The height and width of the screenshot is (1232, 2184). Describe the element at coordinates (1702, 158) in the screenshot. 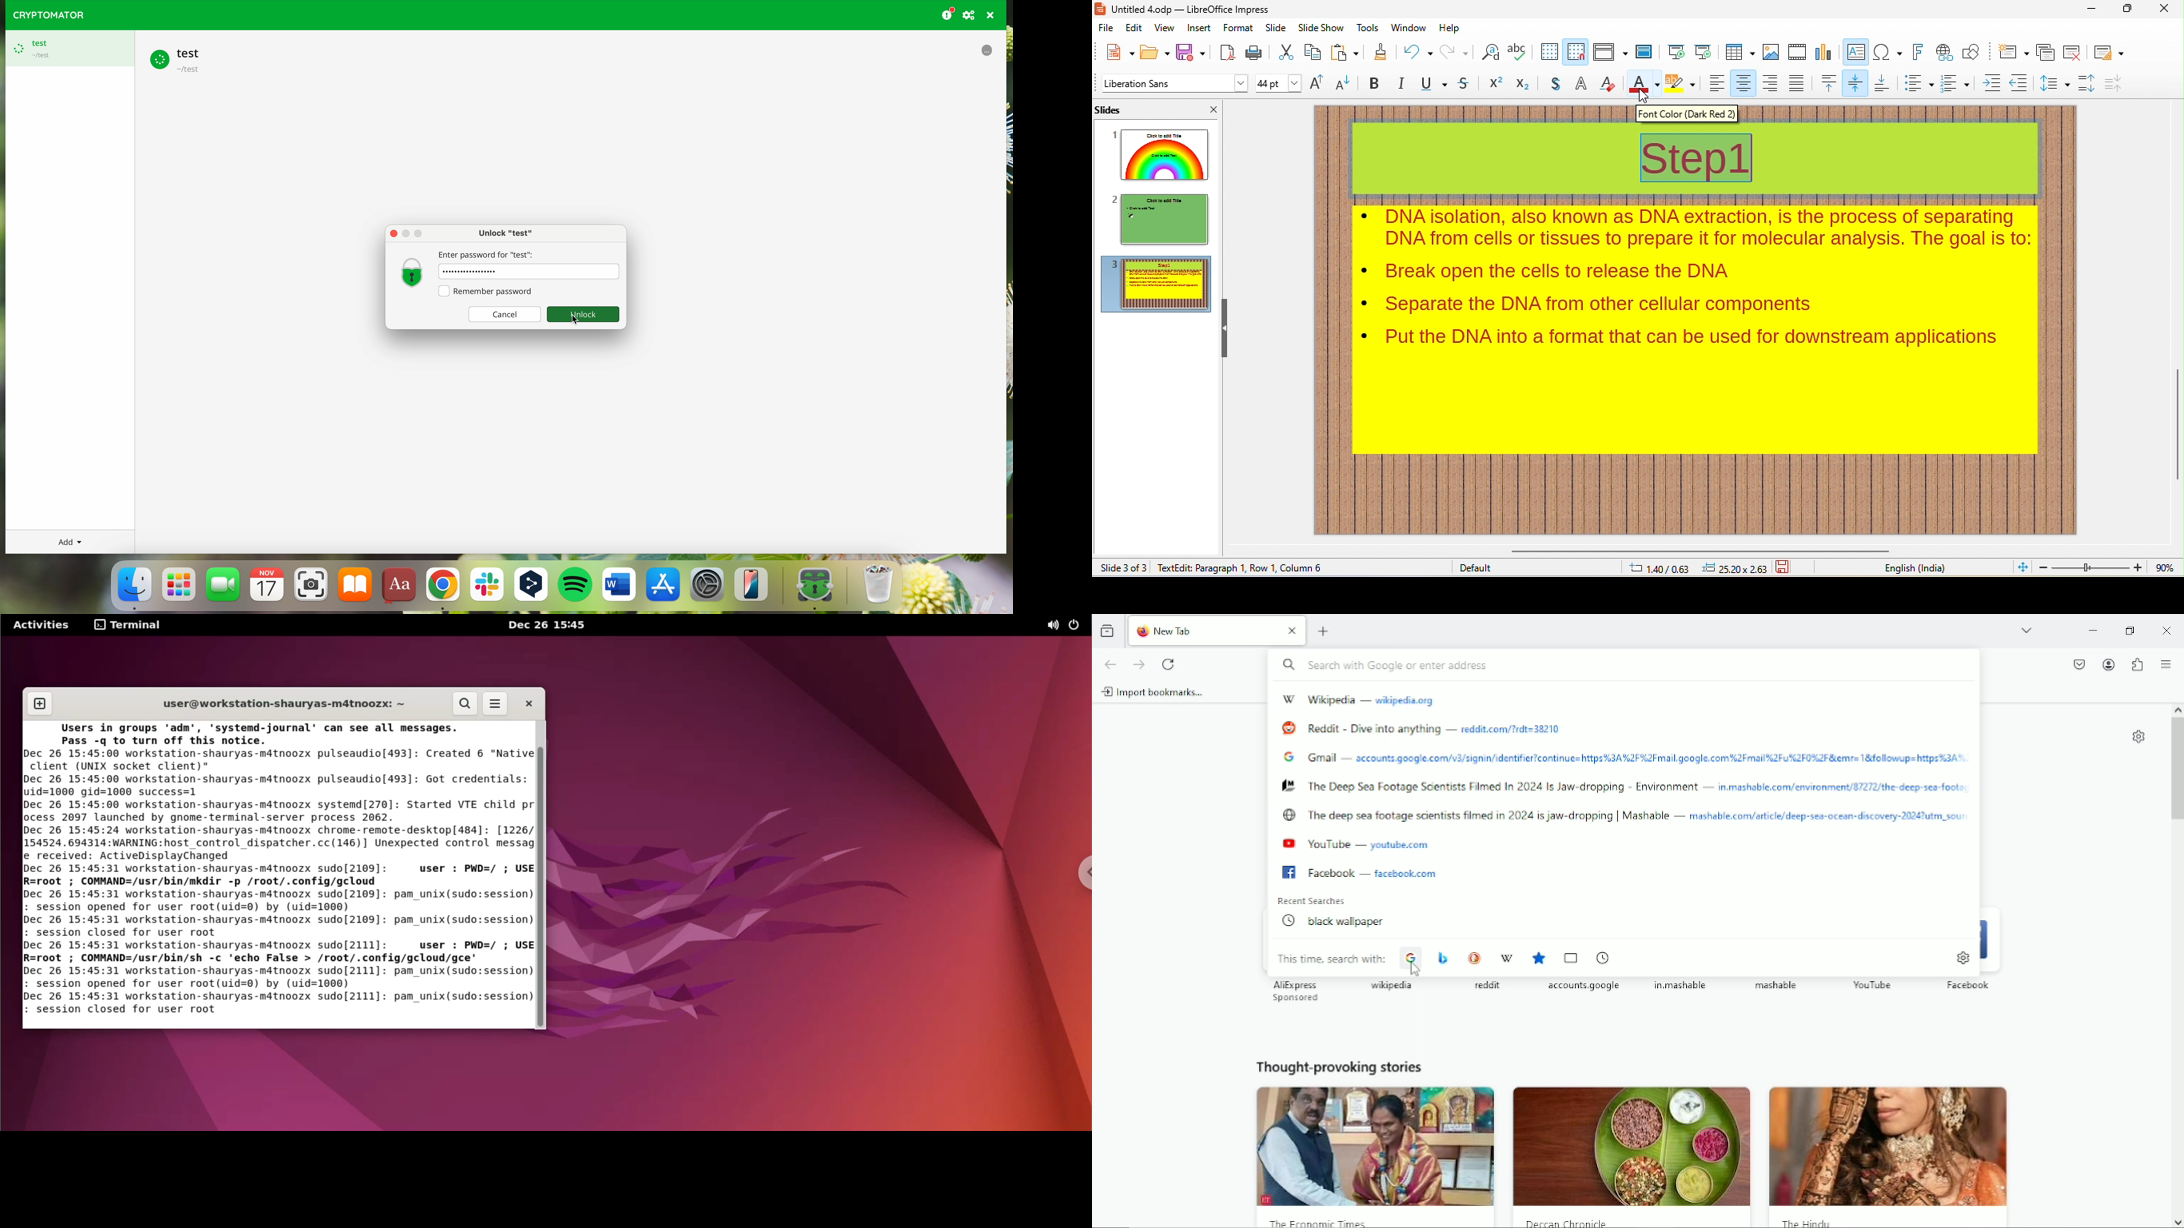

I see `slide title font changed` at that location.